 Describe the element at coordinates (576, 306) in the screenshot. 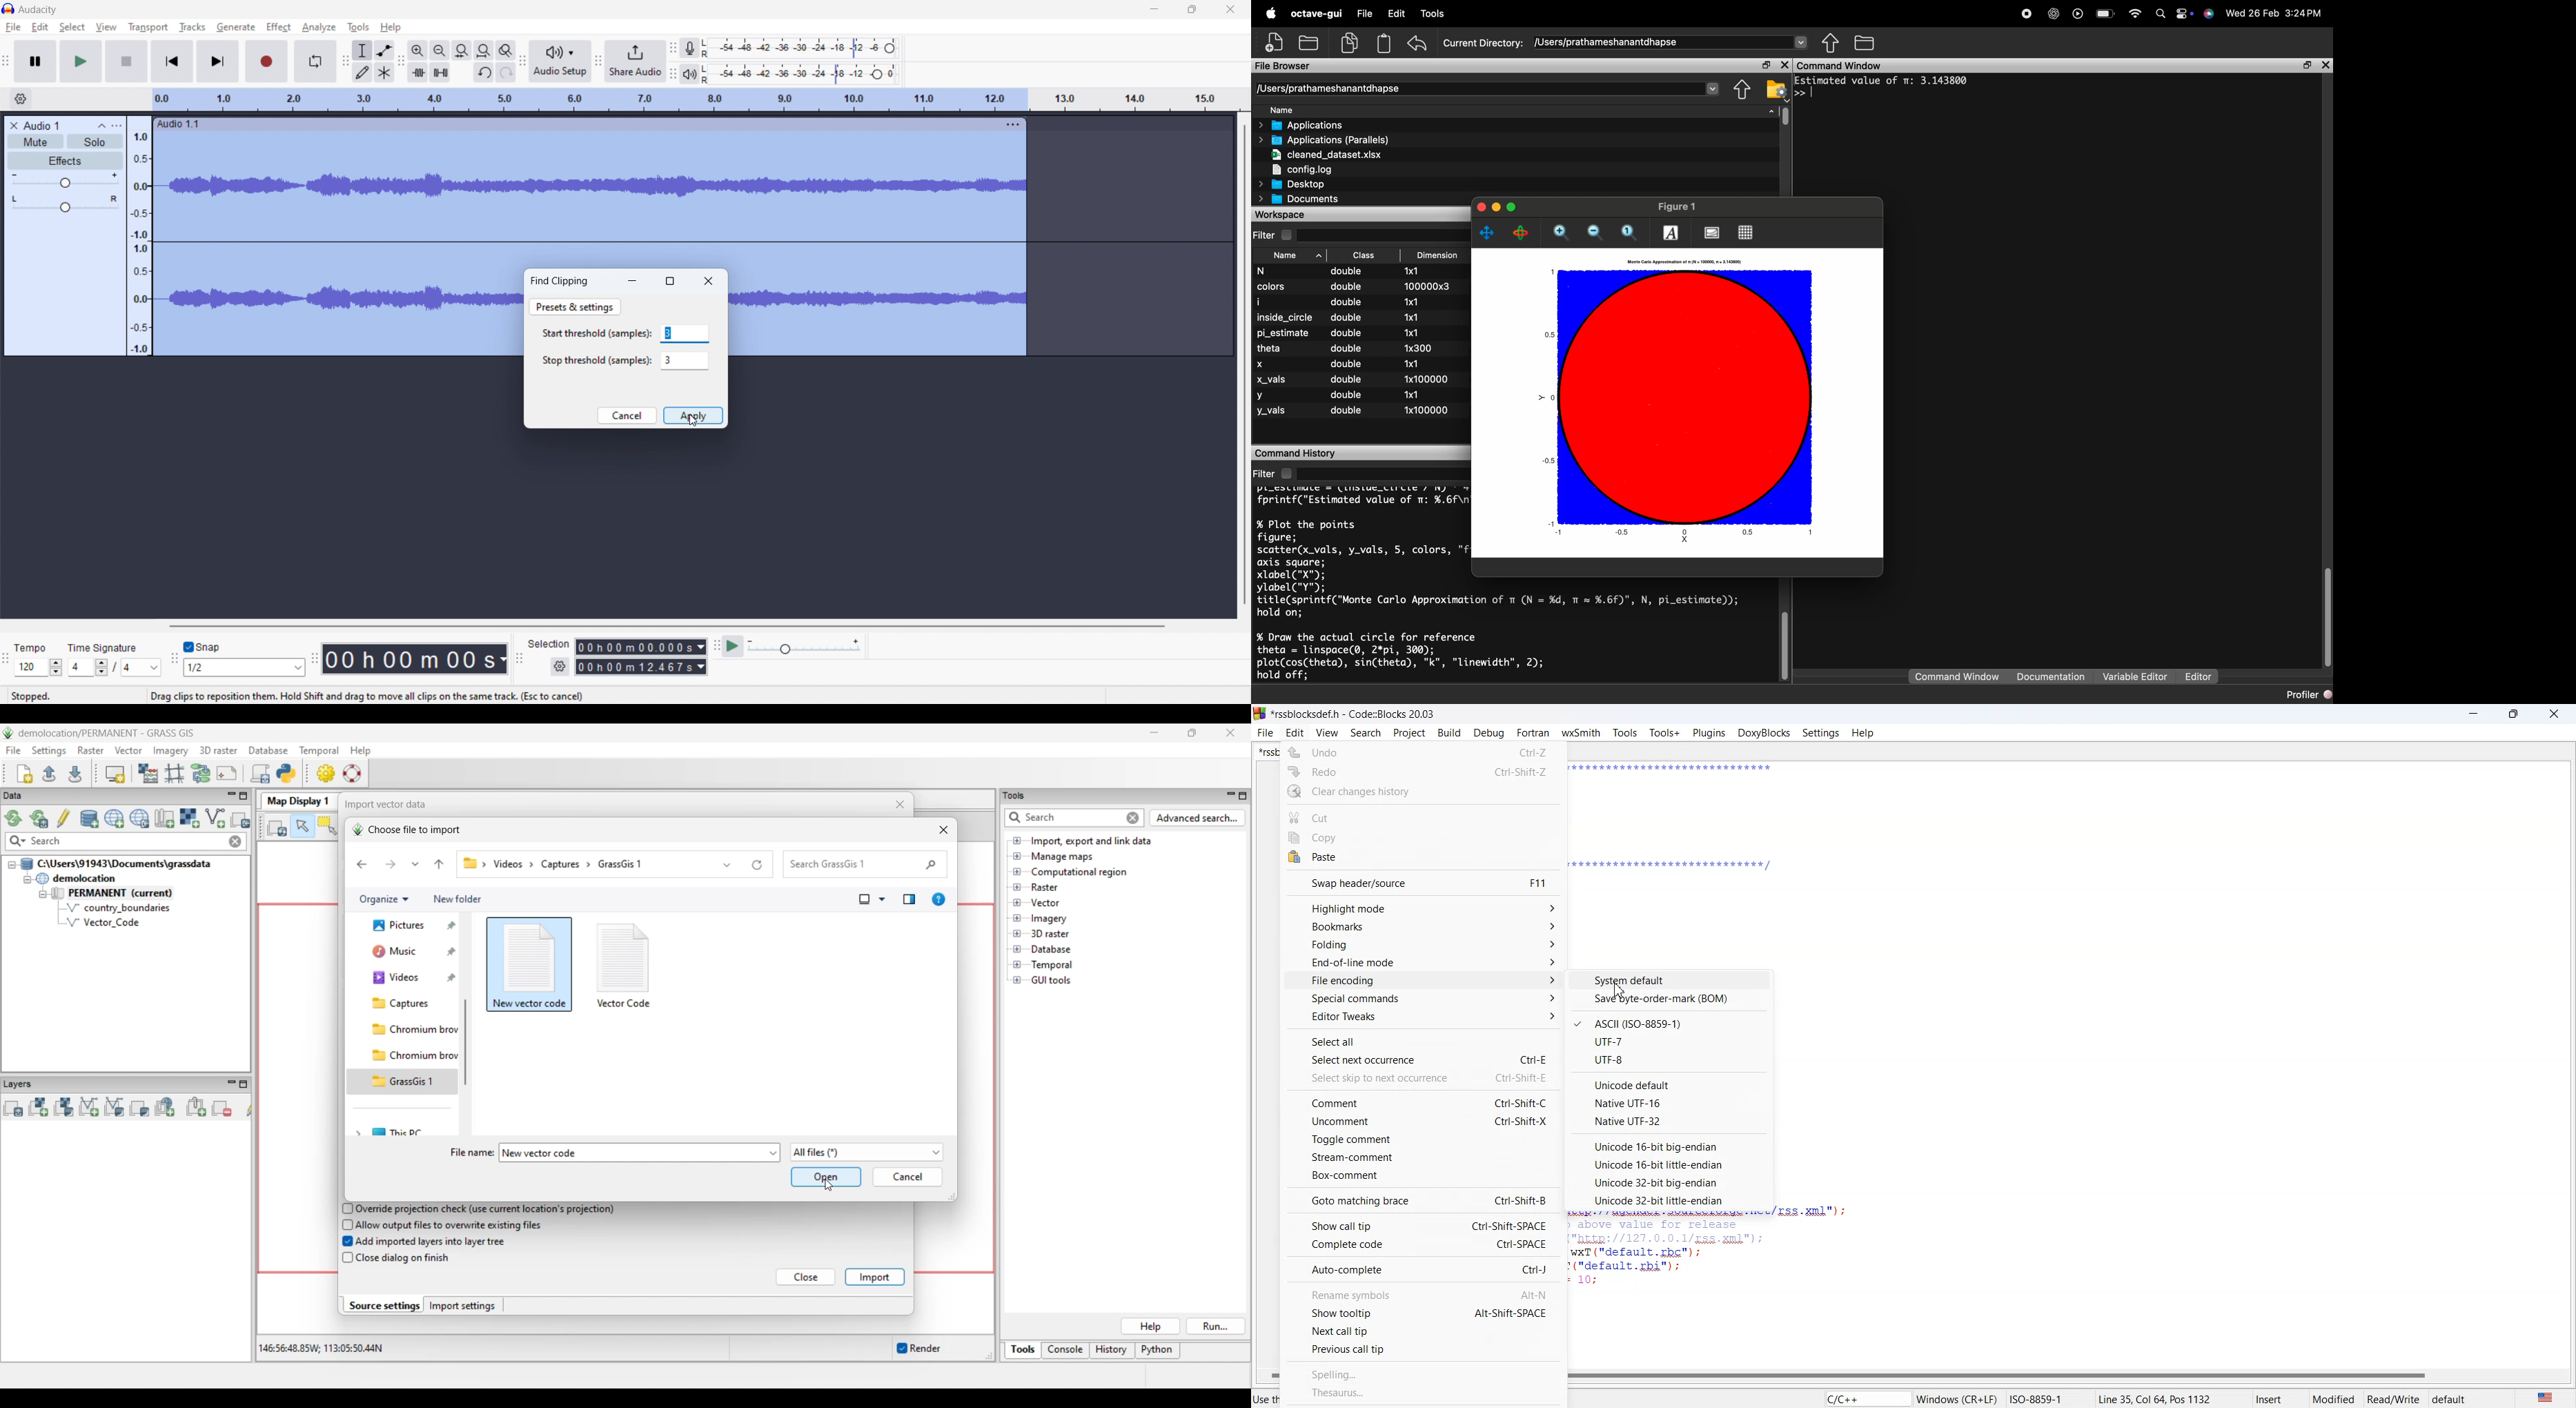

I see `presets & settings` at that location.